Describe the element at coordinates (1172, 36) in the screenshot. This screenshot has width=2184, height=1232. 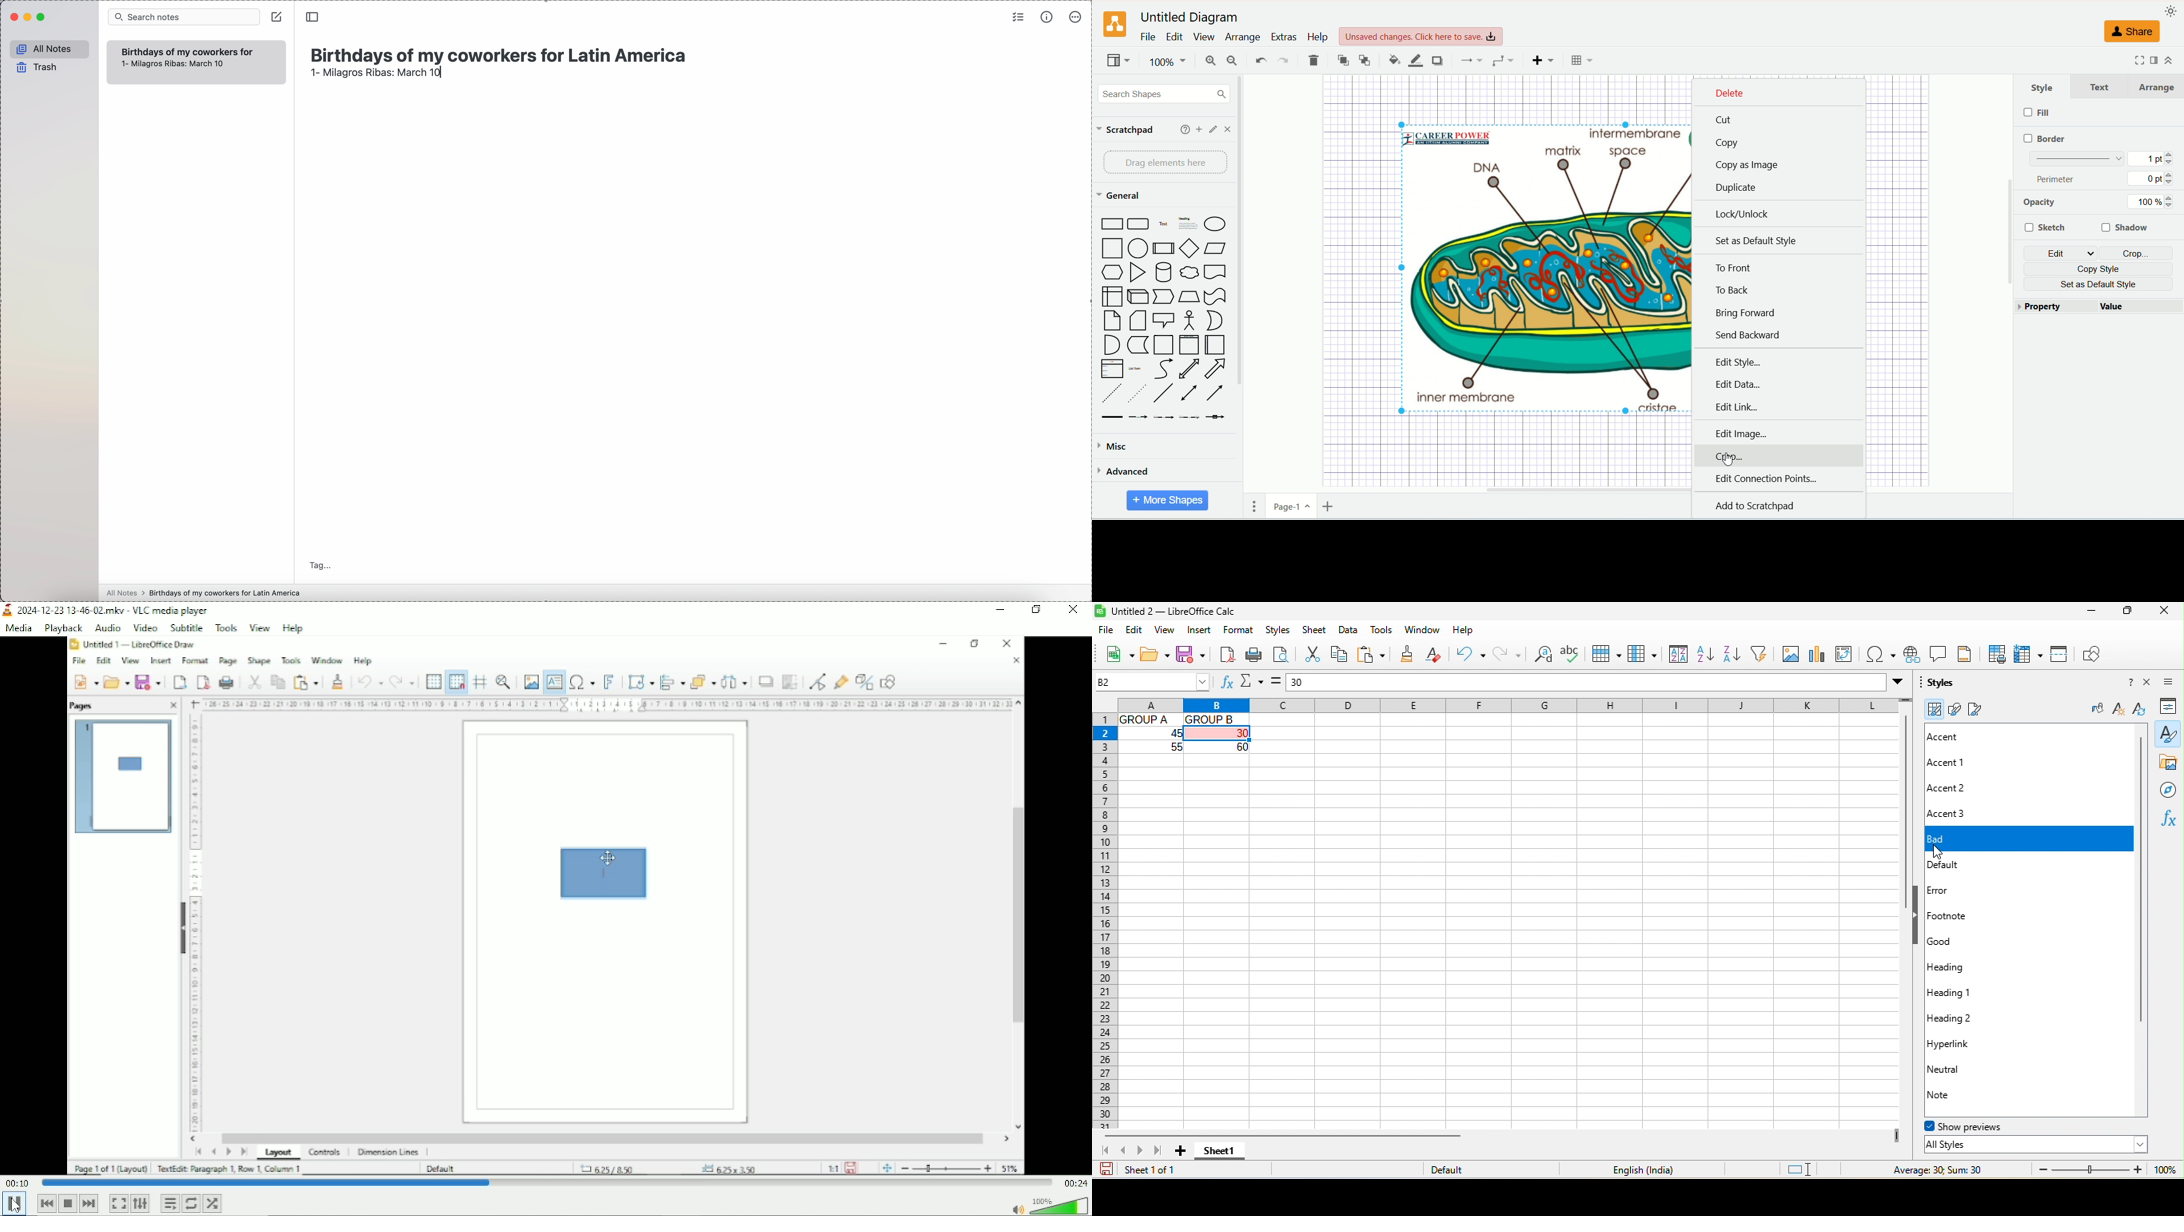
I see `edit` at that location.